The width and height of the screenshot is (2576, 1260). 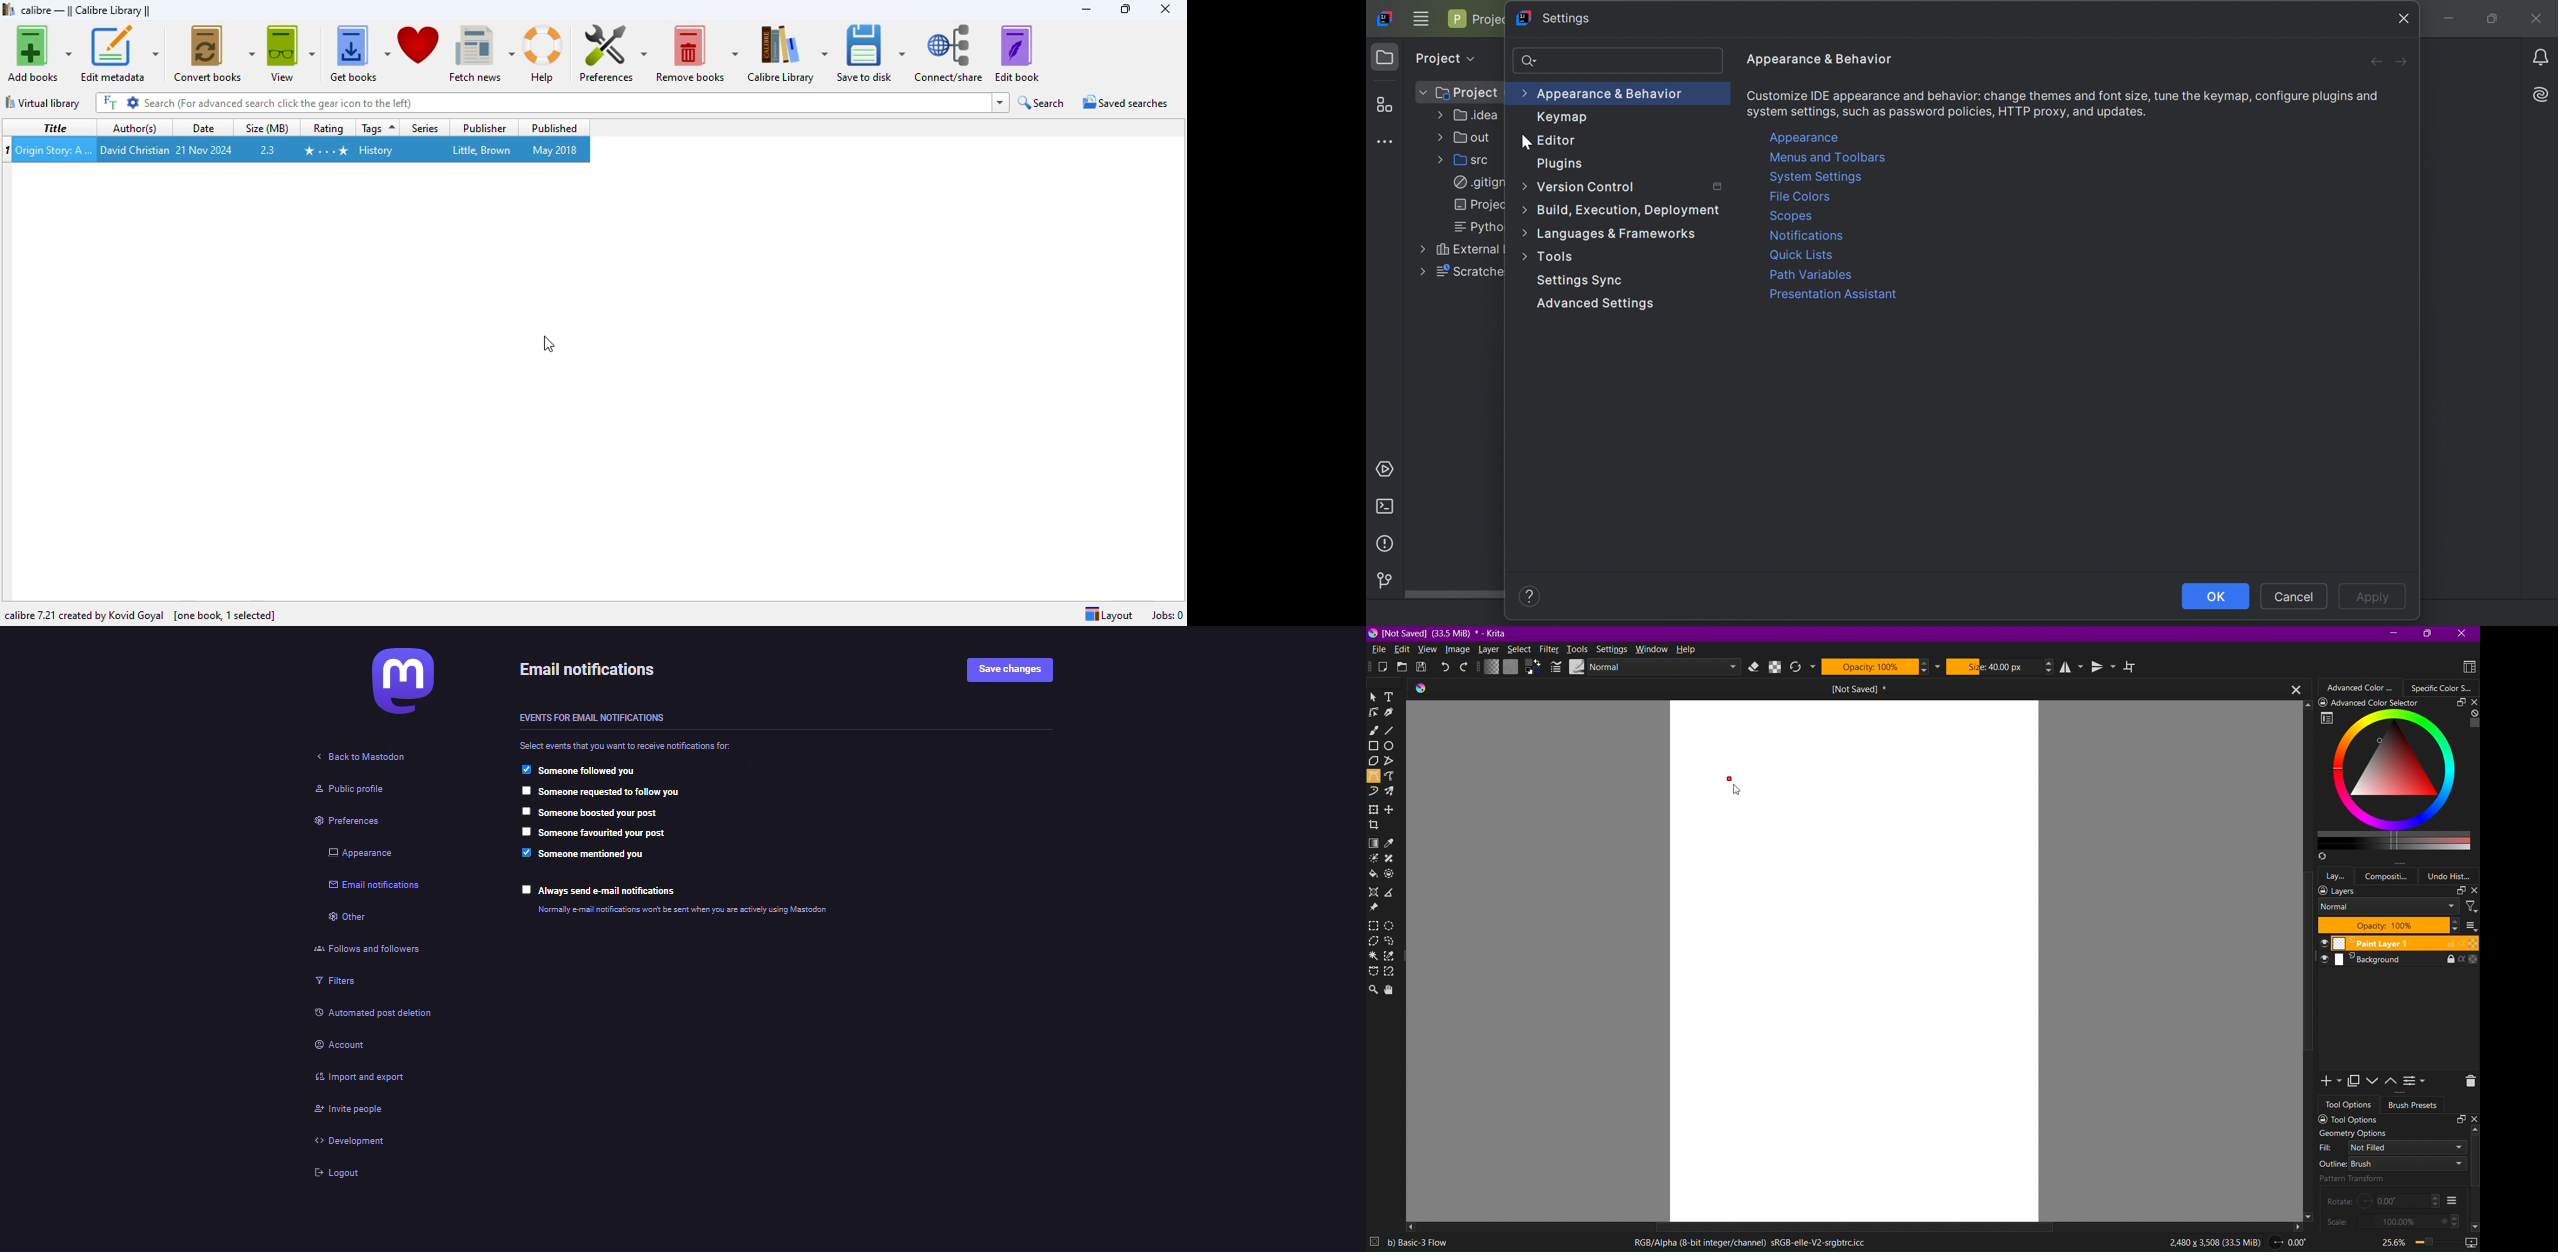 What do you see at coordinates (1043, 103) in the screenshot?
I see `search` at bounding box center [1043, 103].